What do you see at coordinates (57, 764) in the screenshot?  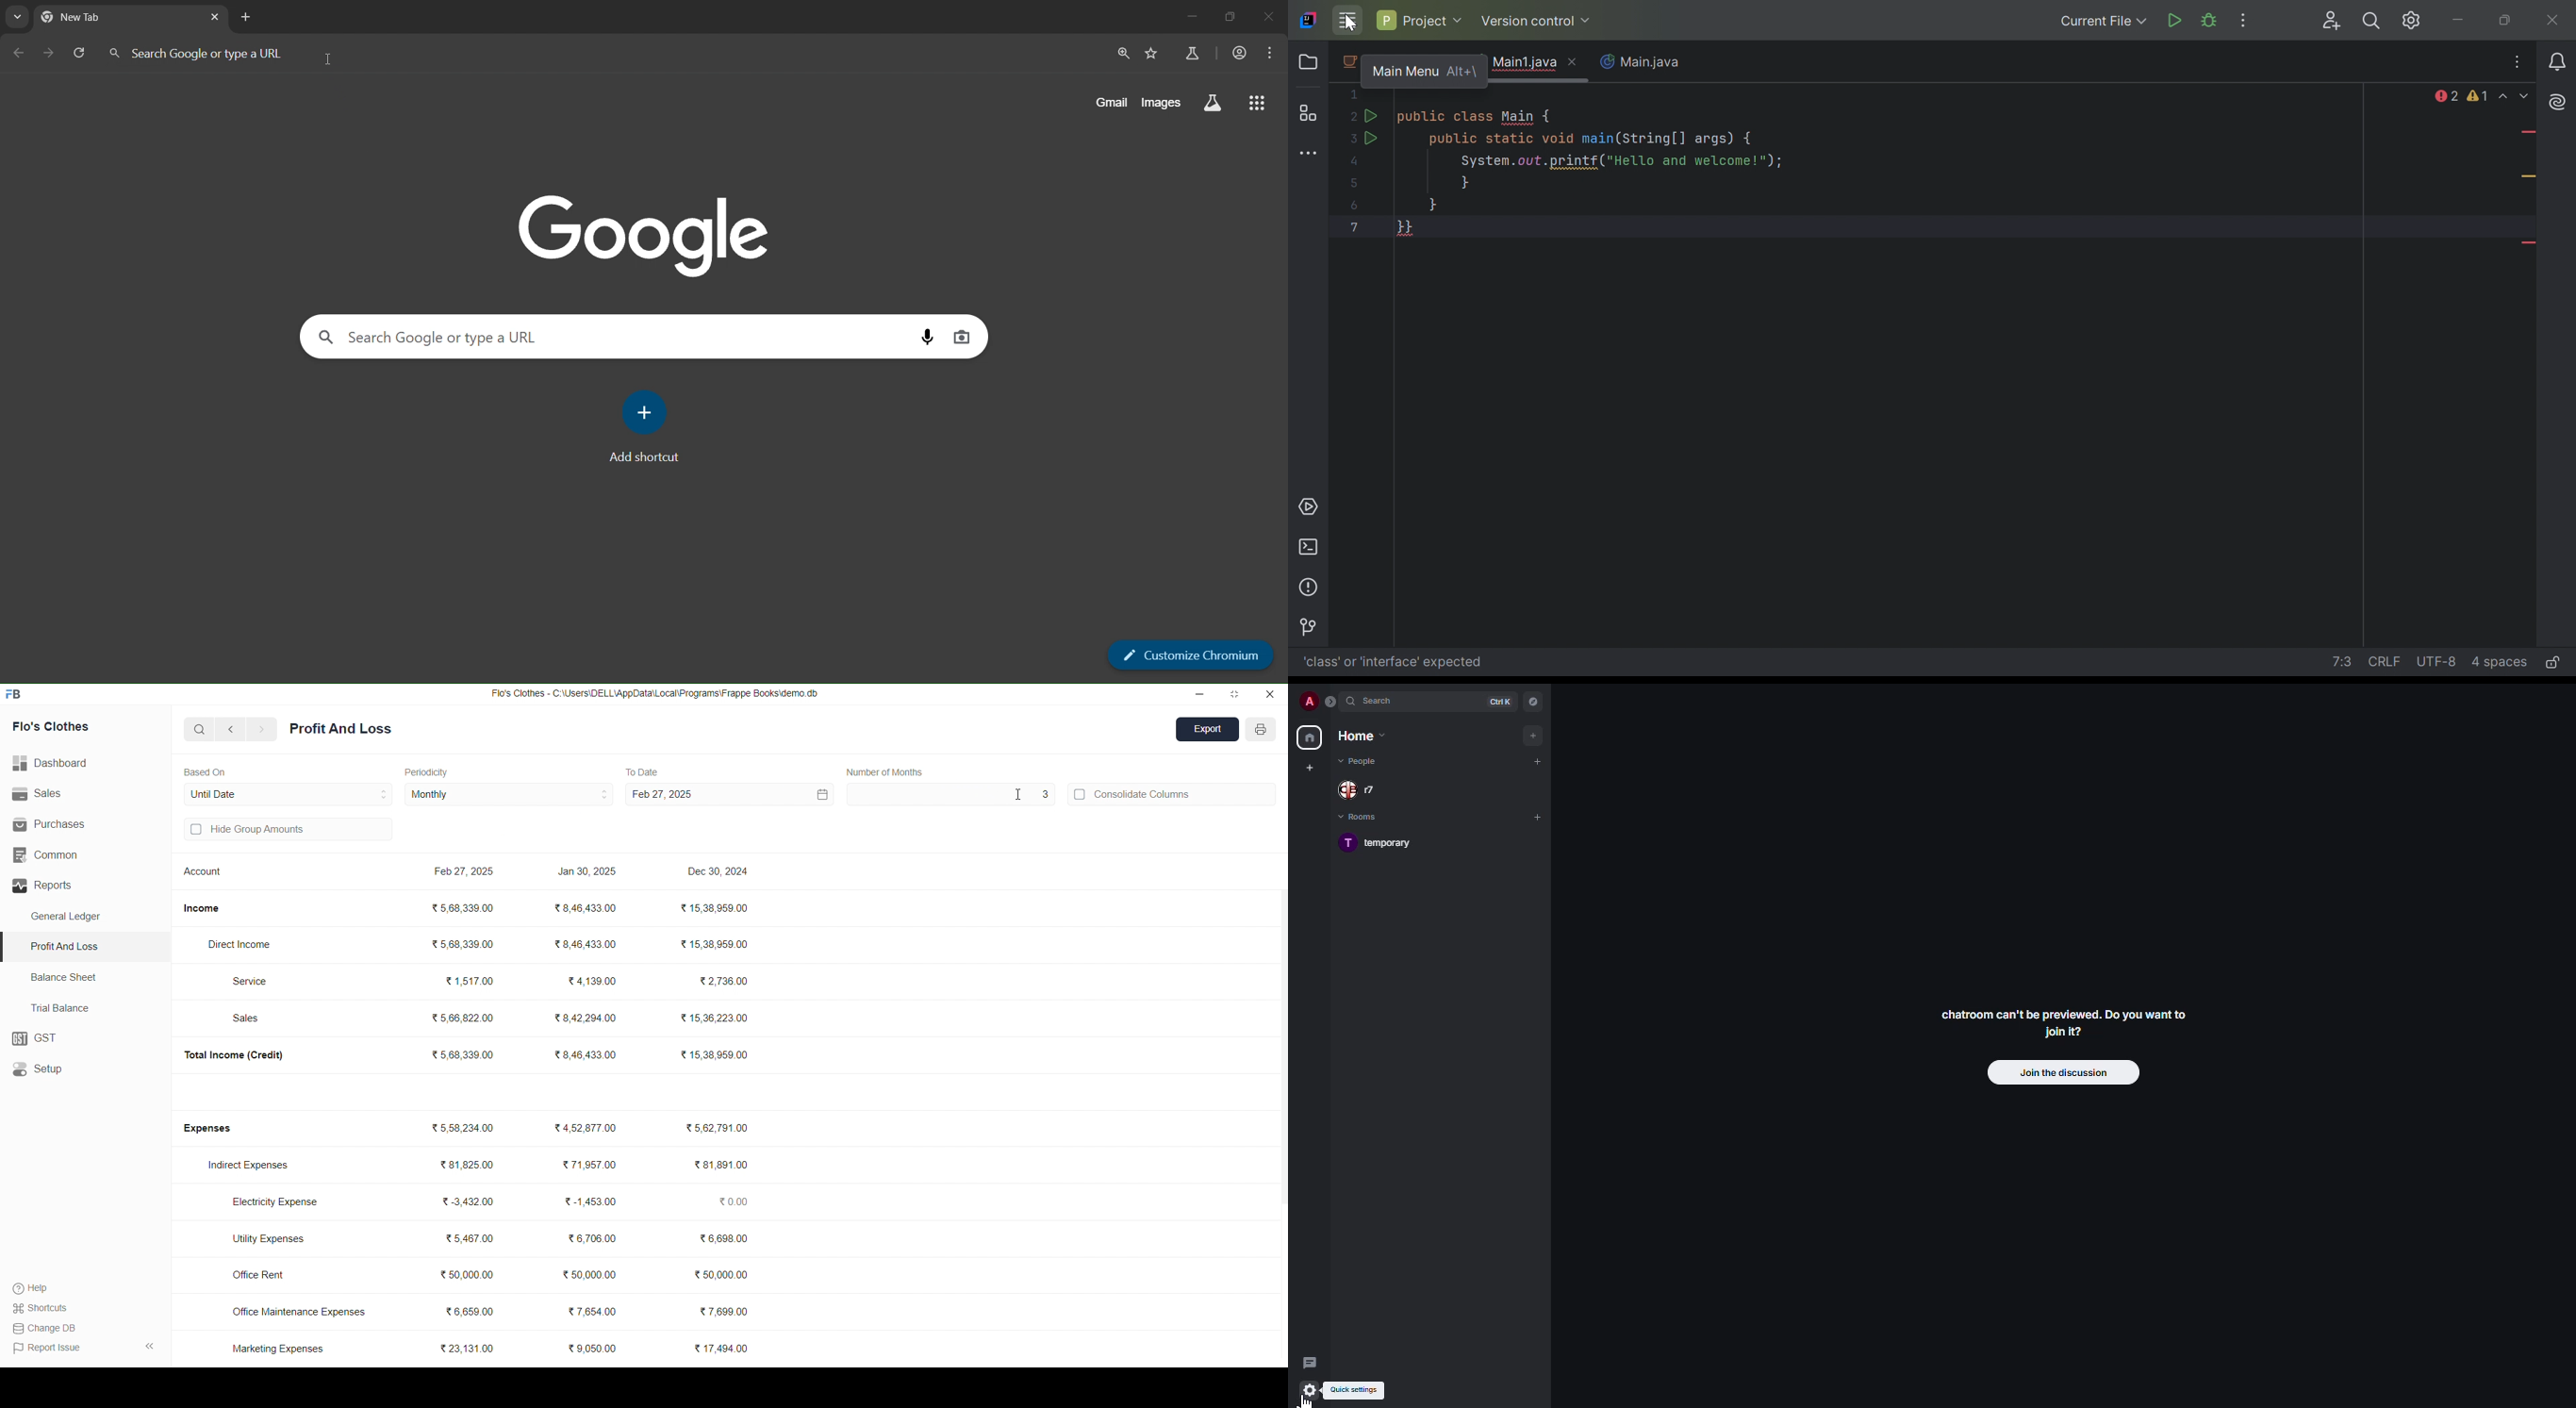 I see `Dashboard` at bounding box center [57, 764].